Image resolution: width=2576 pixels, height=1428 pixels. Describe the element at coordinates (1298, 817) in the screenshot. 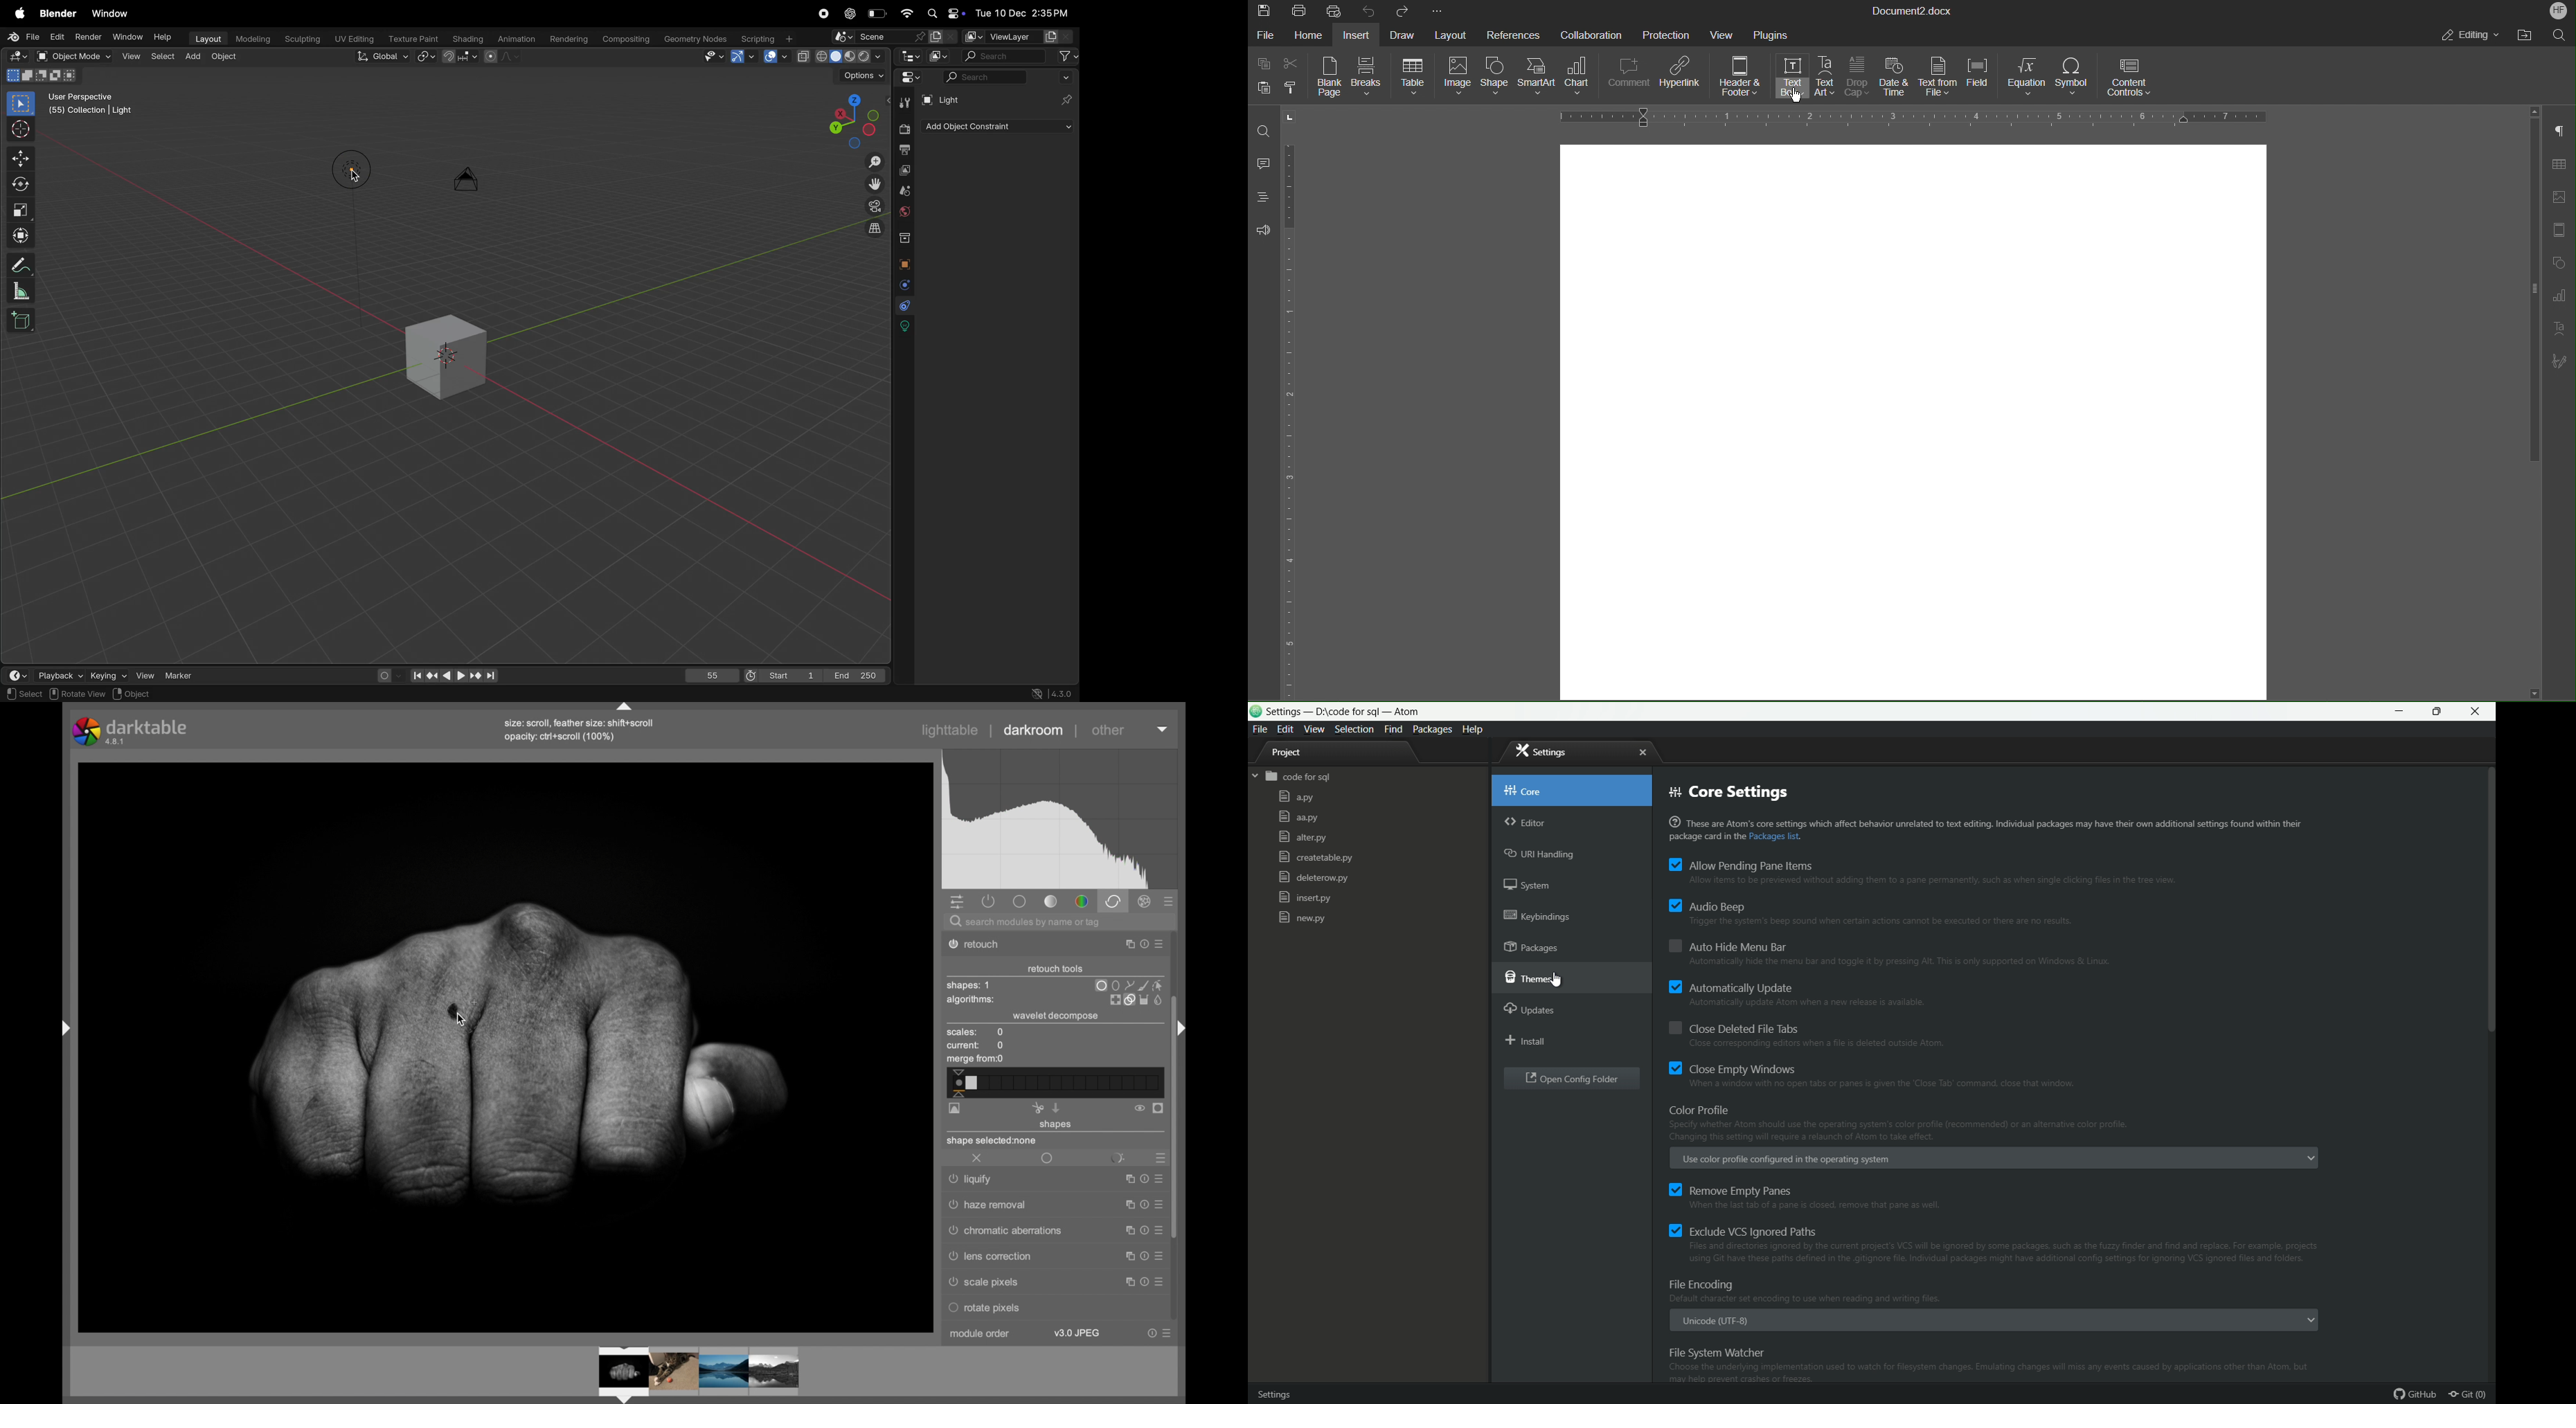

I see `aa.py file` at that location.